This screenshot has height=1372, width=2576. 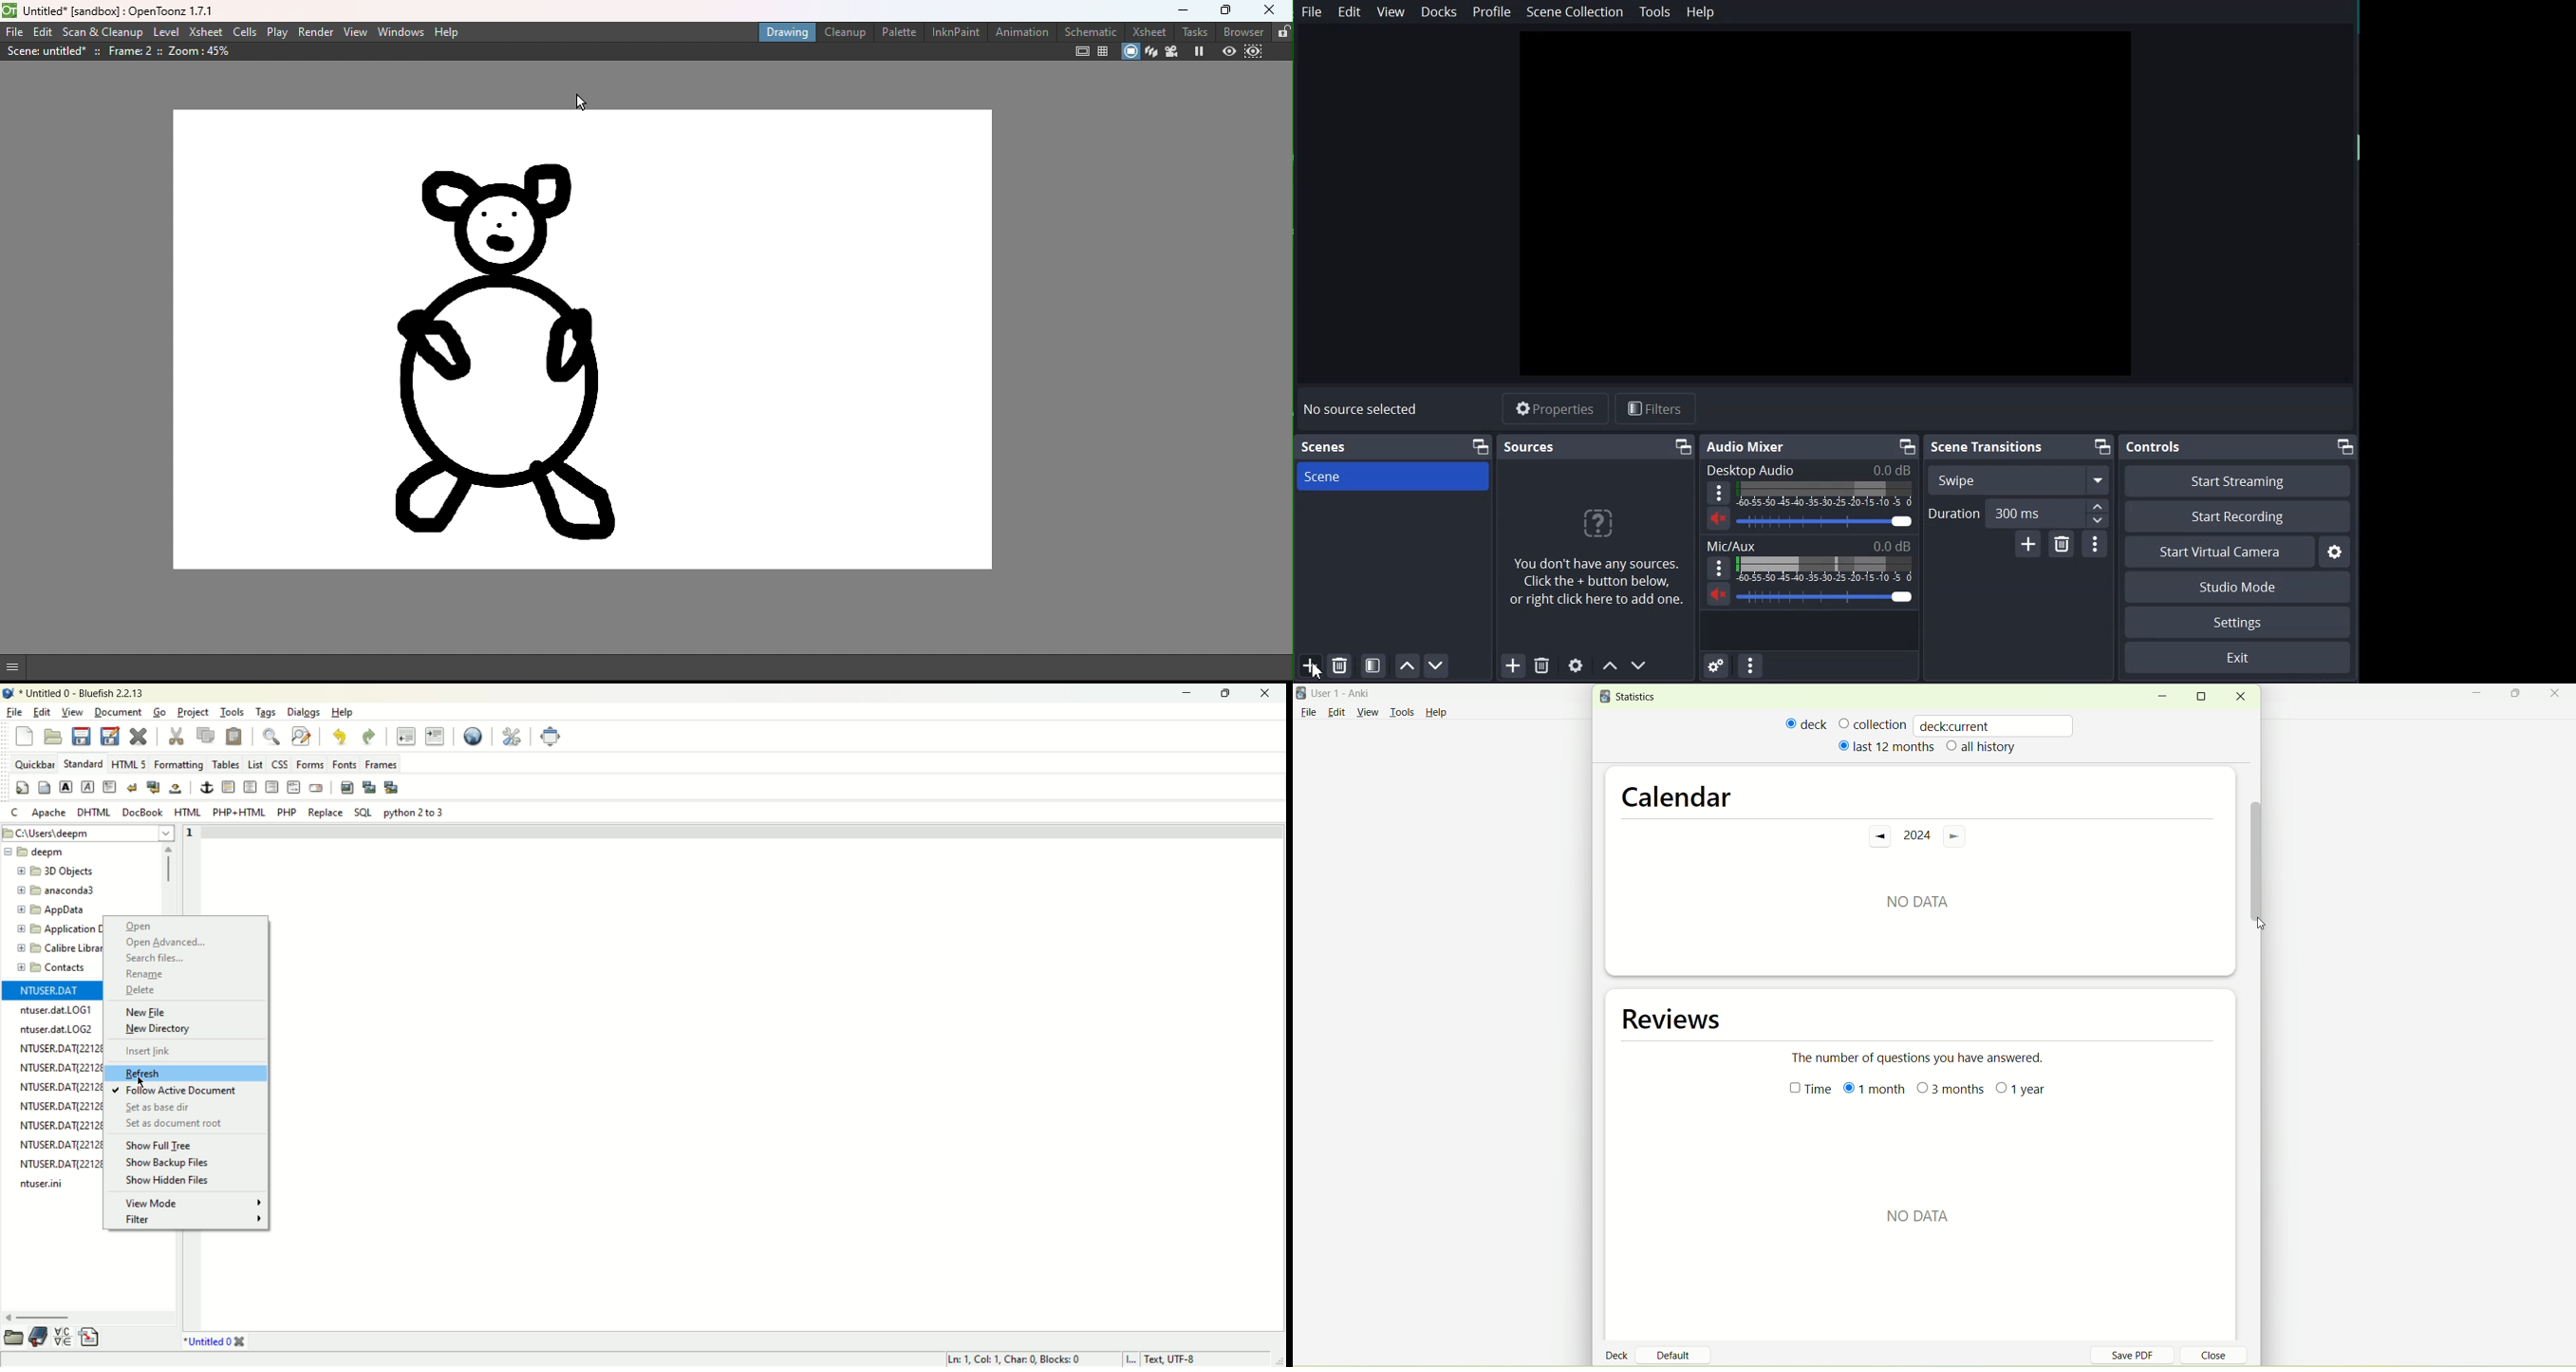 I want to click on paragraph, so click(x=110, y=786).